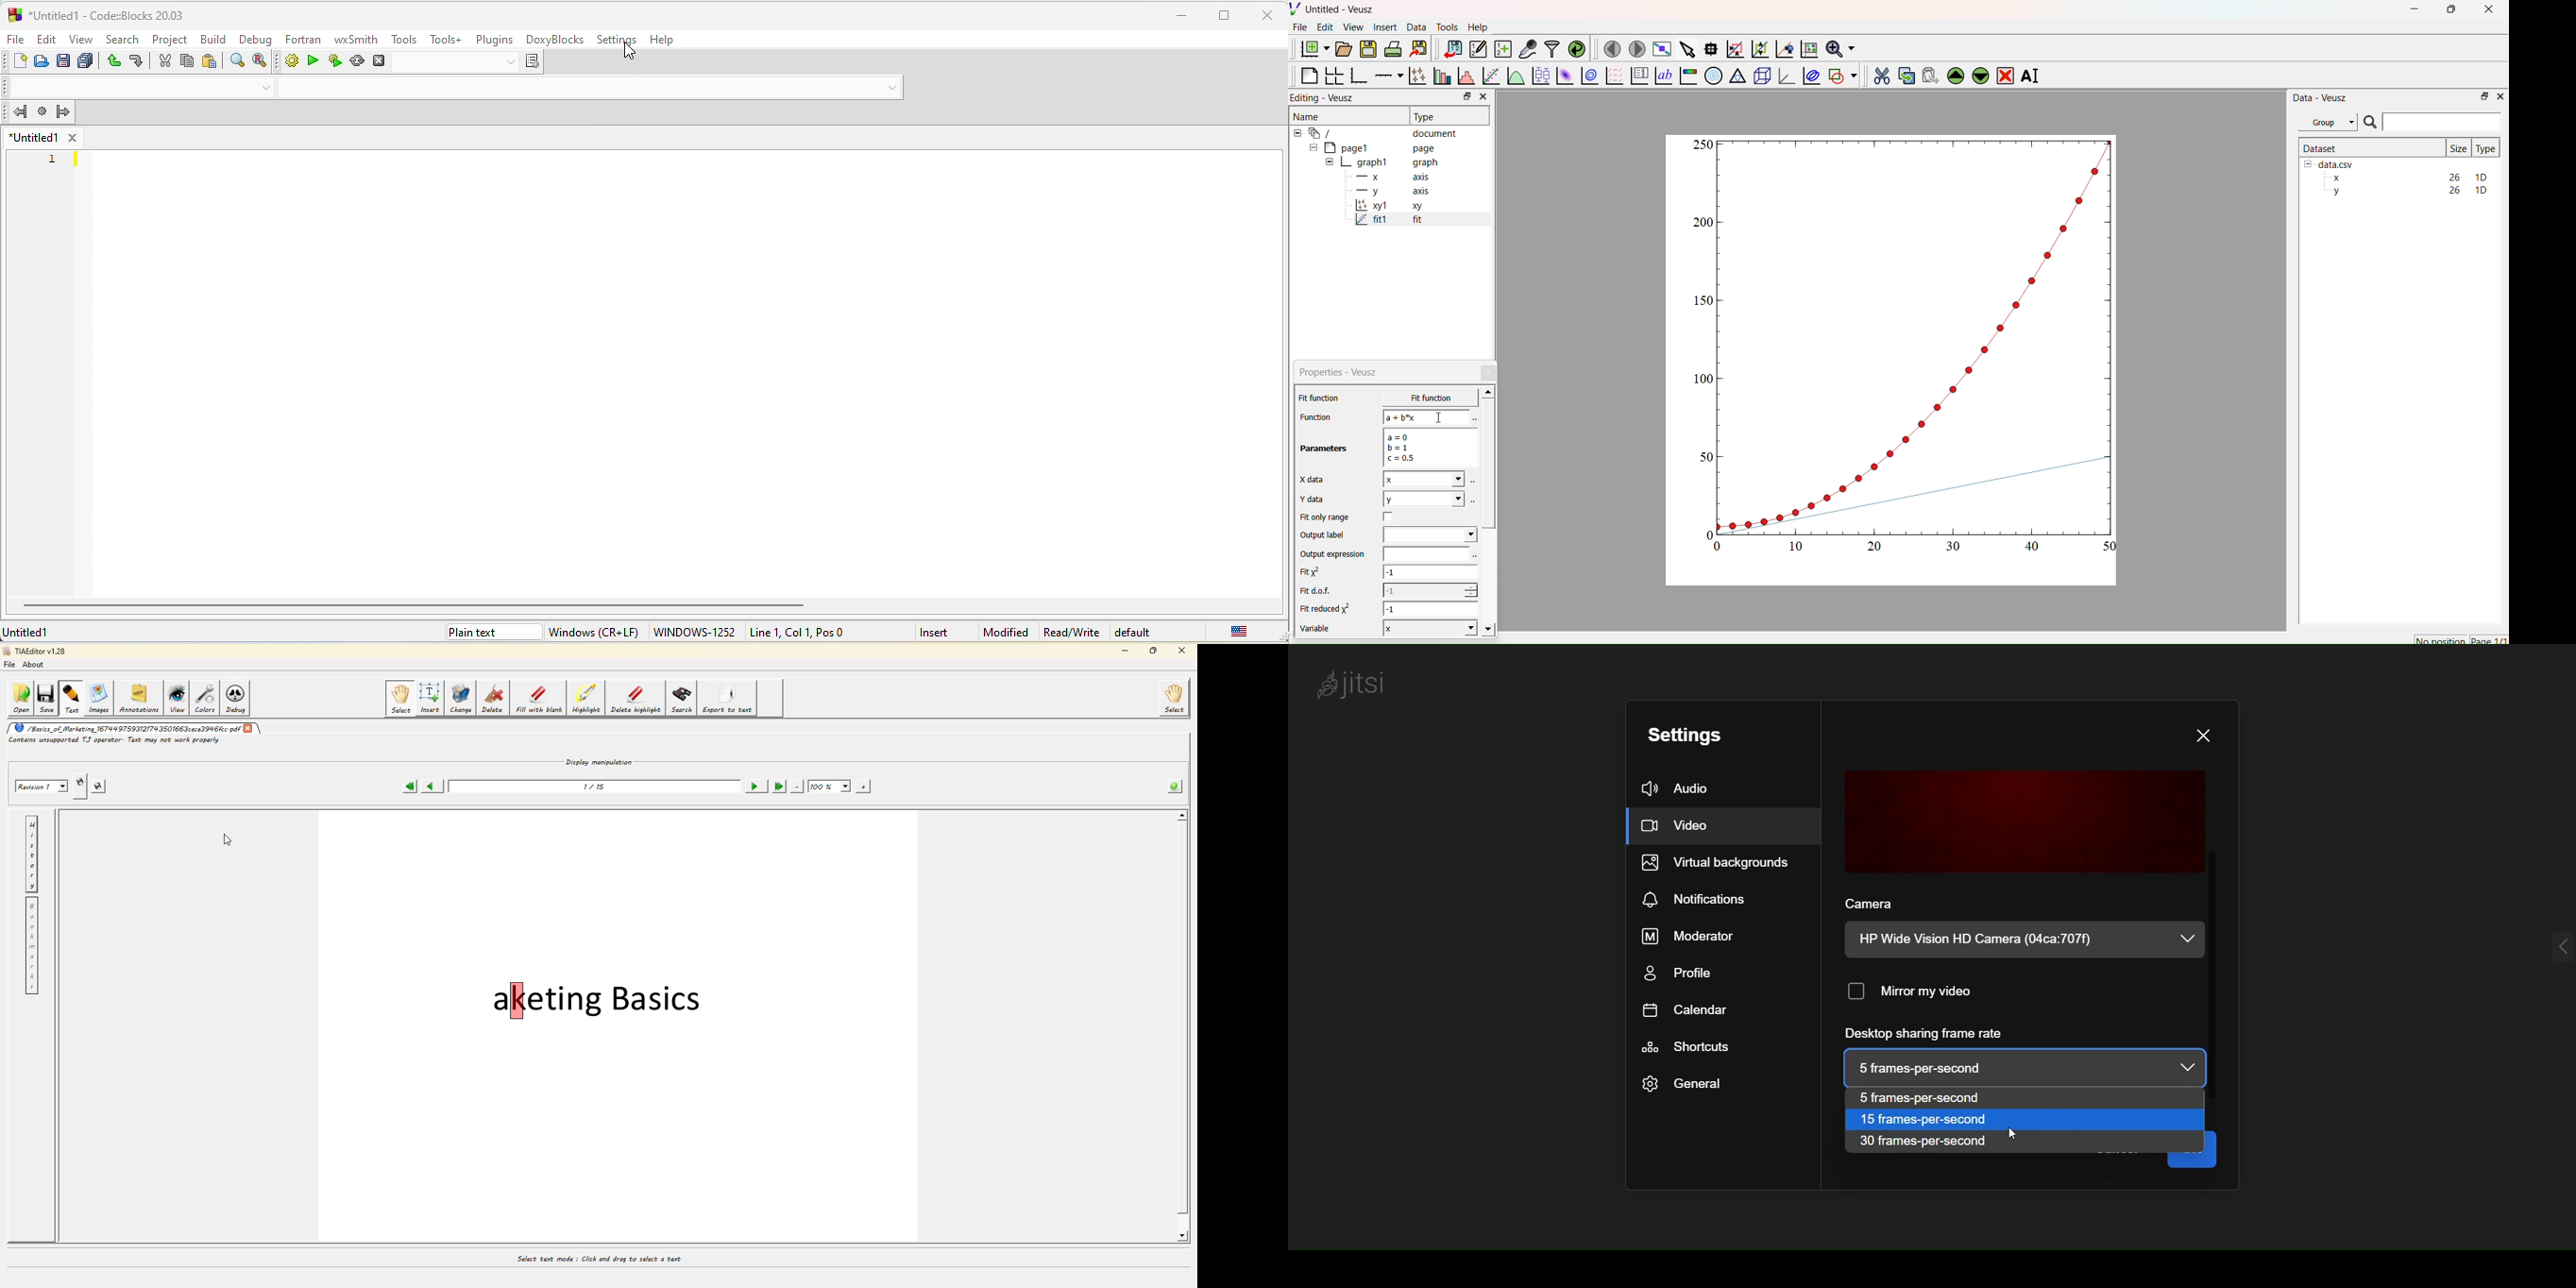 This screenshot has width=2576, height=1288. Describe the element at coordinates (628, 52) in the screenshot. I see `cursor` at that location.